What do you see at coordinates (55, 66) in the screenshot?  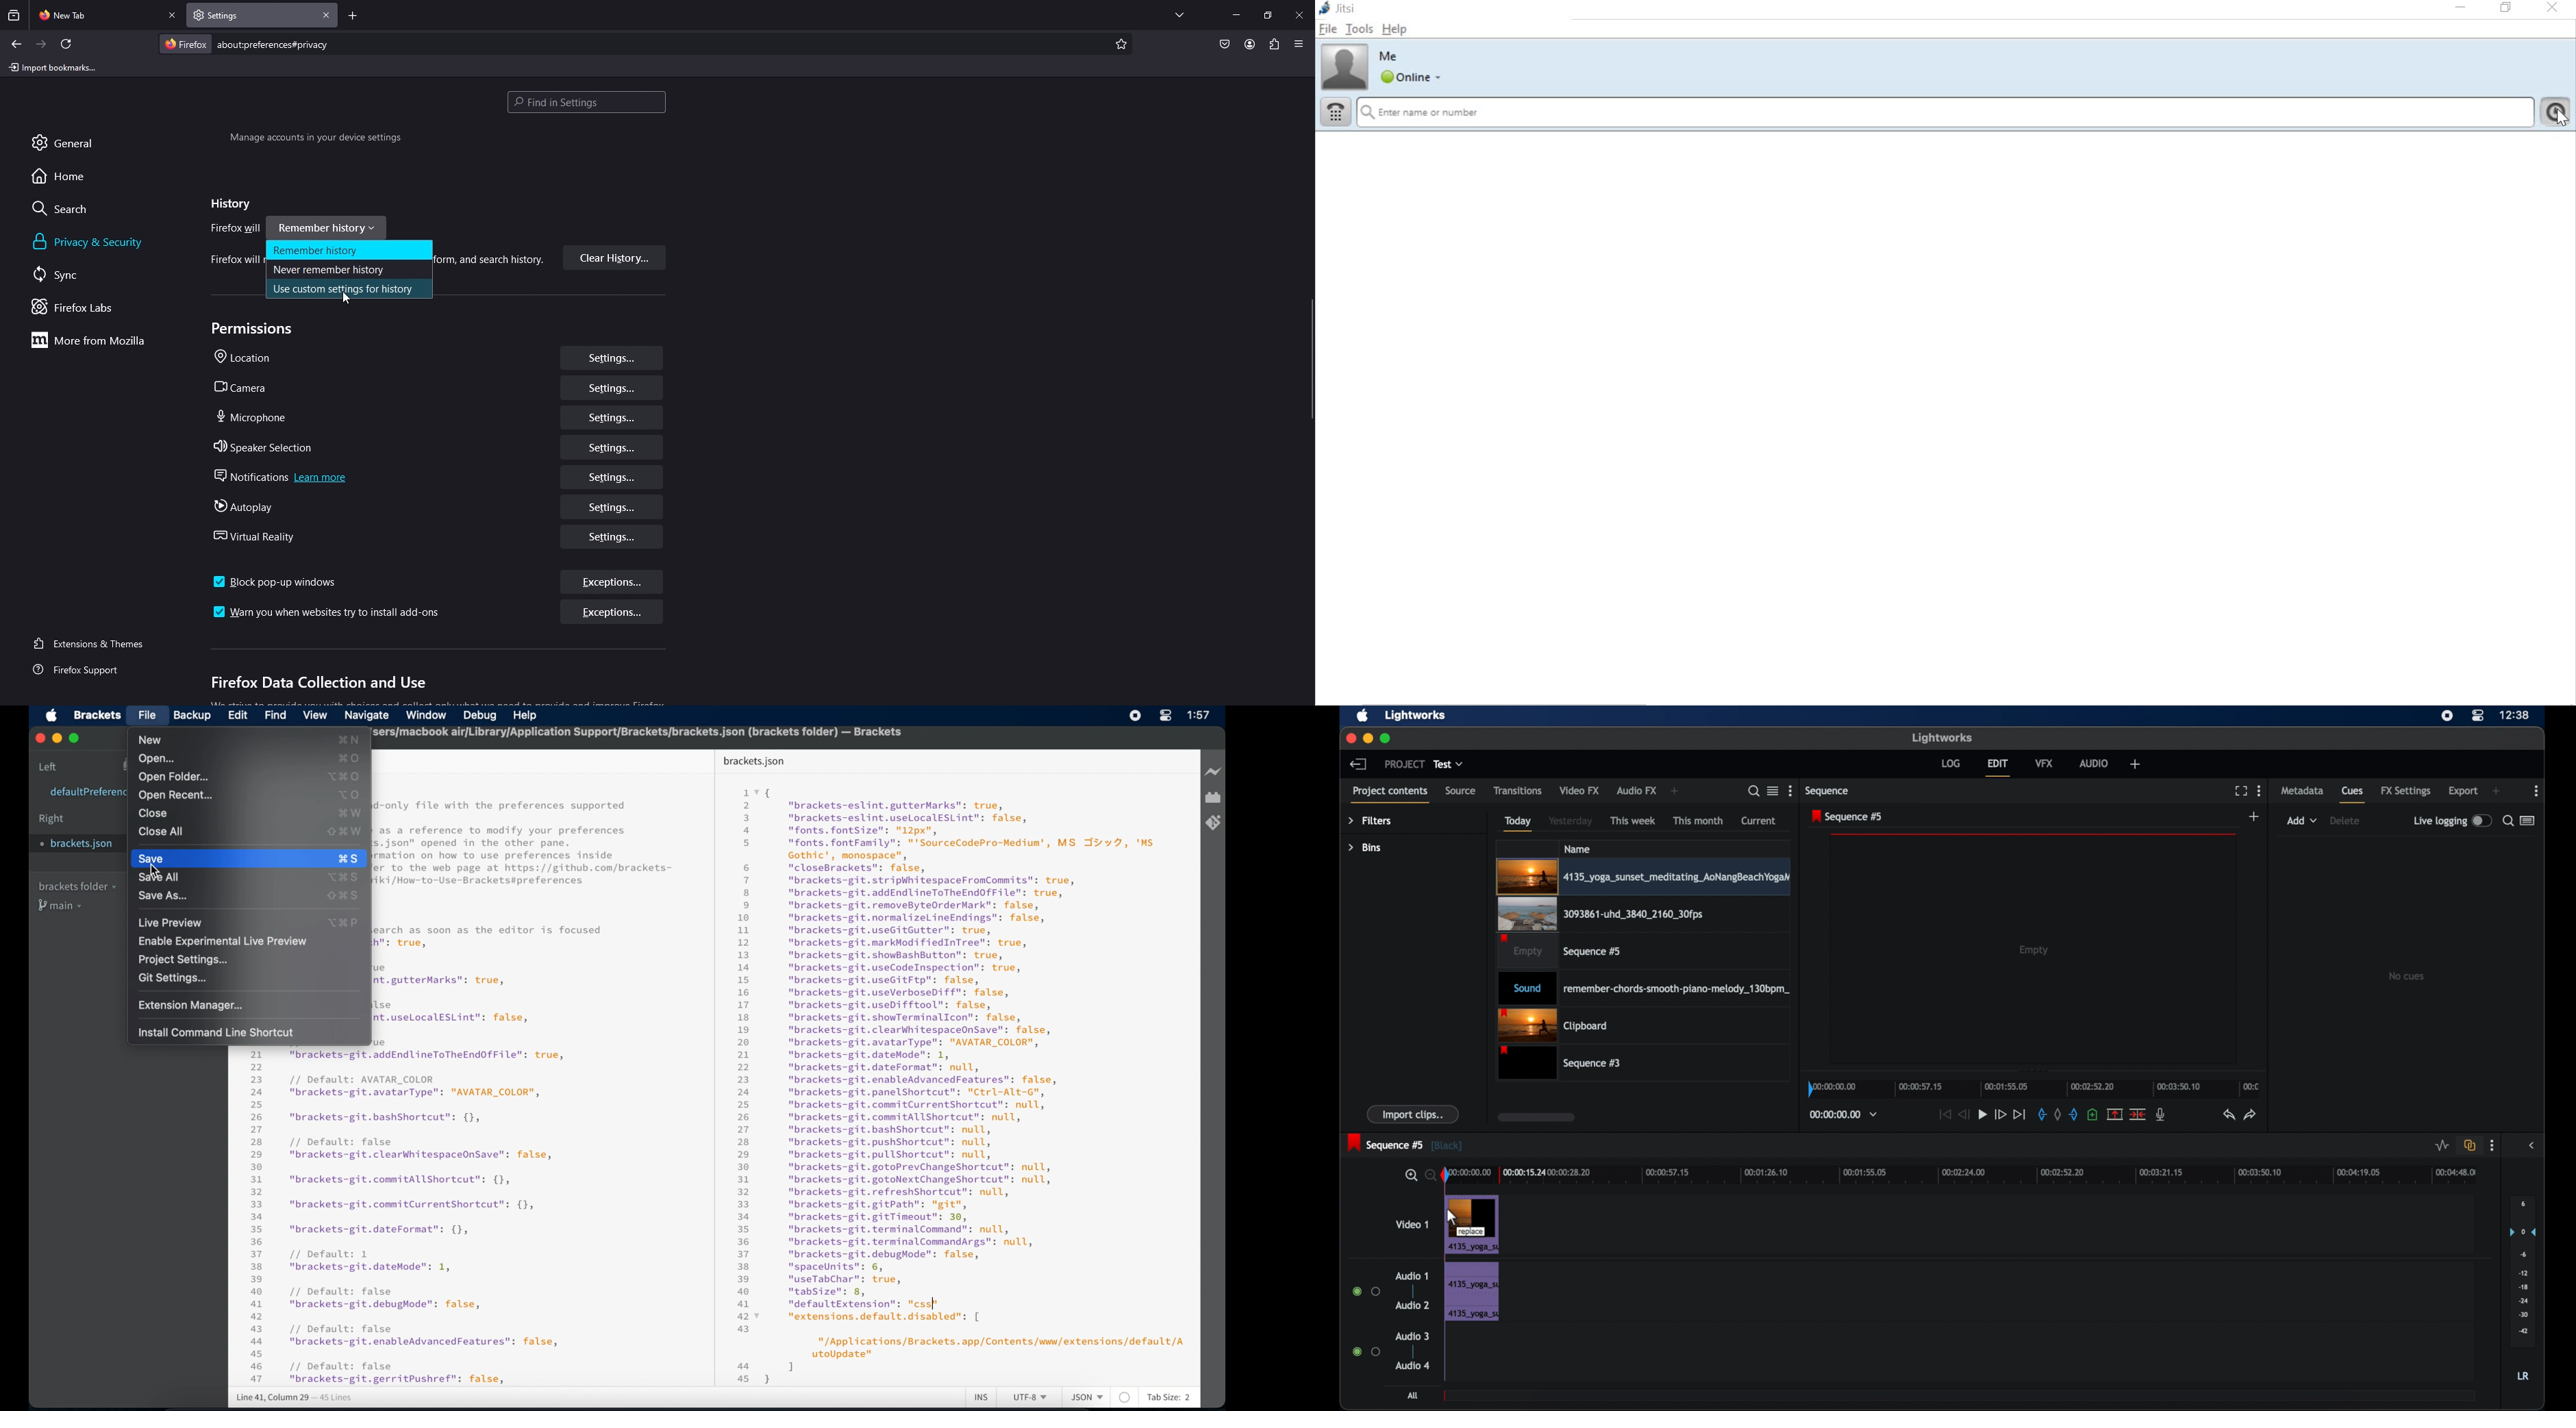 I see `import bookmarks` at bounding box center [55, 66].